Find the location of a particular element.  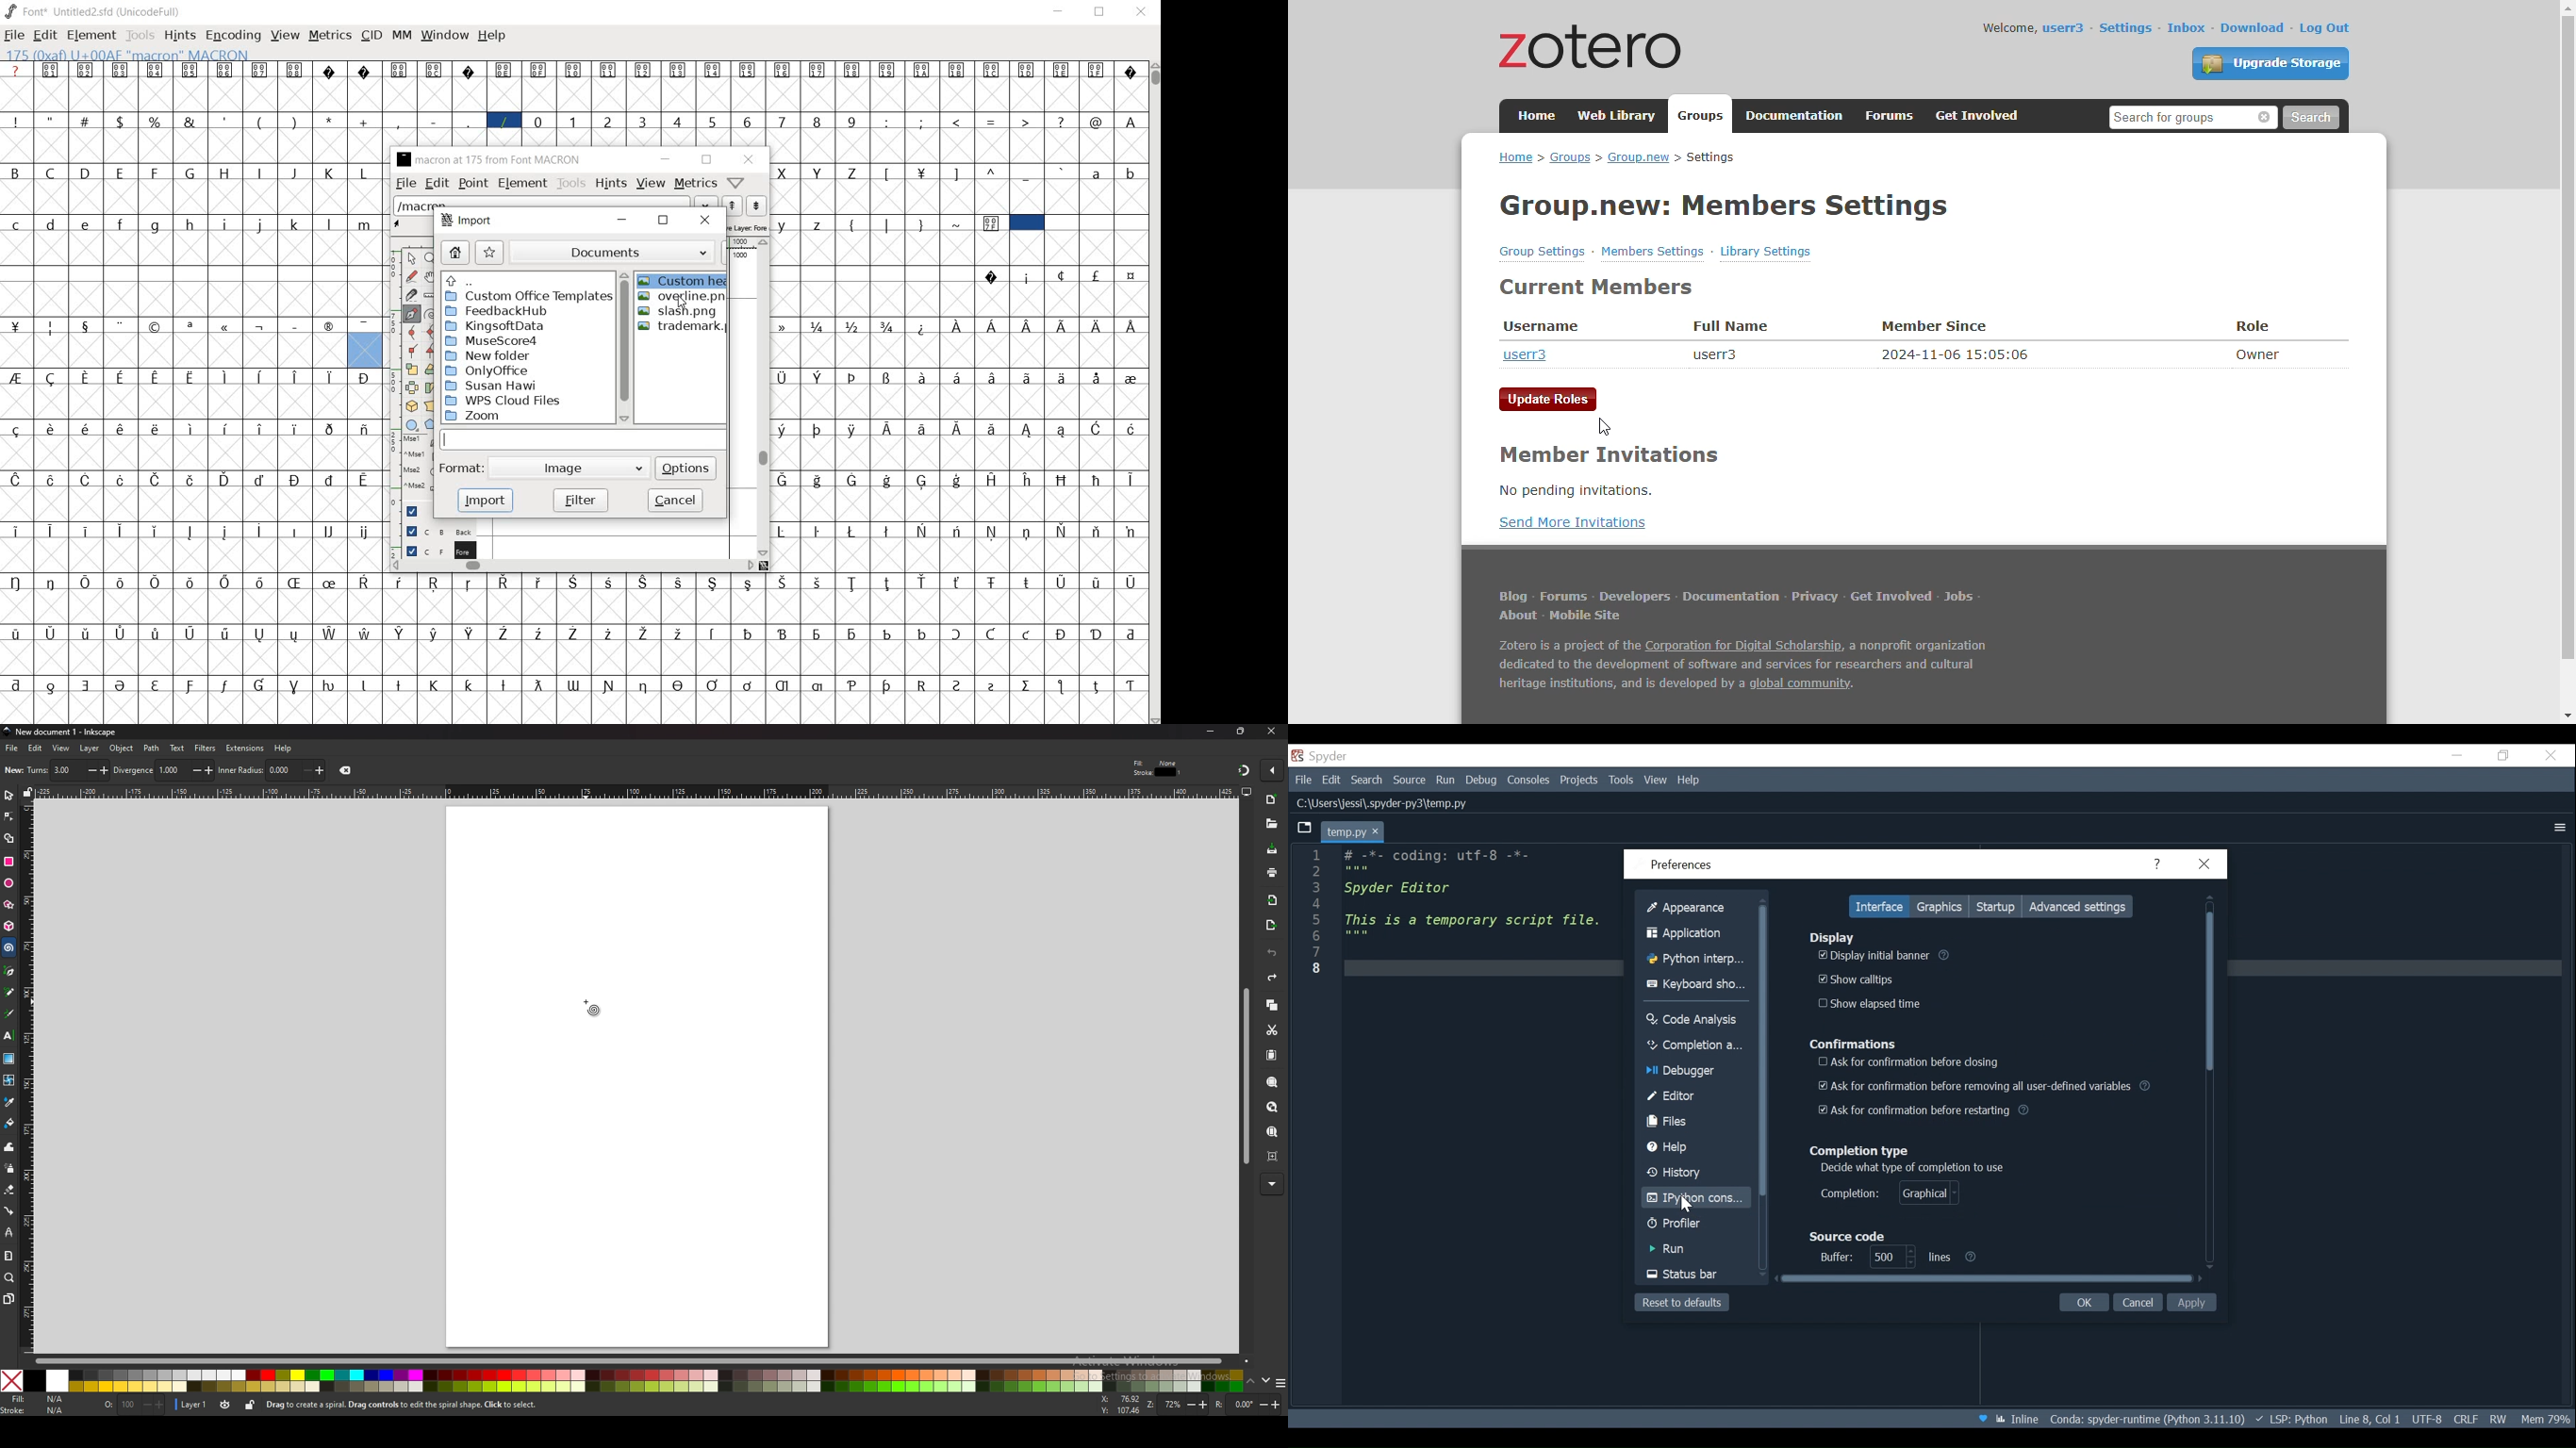

Symbol is located at coordinates (191, 429).